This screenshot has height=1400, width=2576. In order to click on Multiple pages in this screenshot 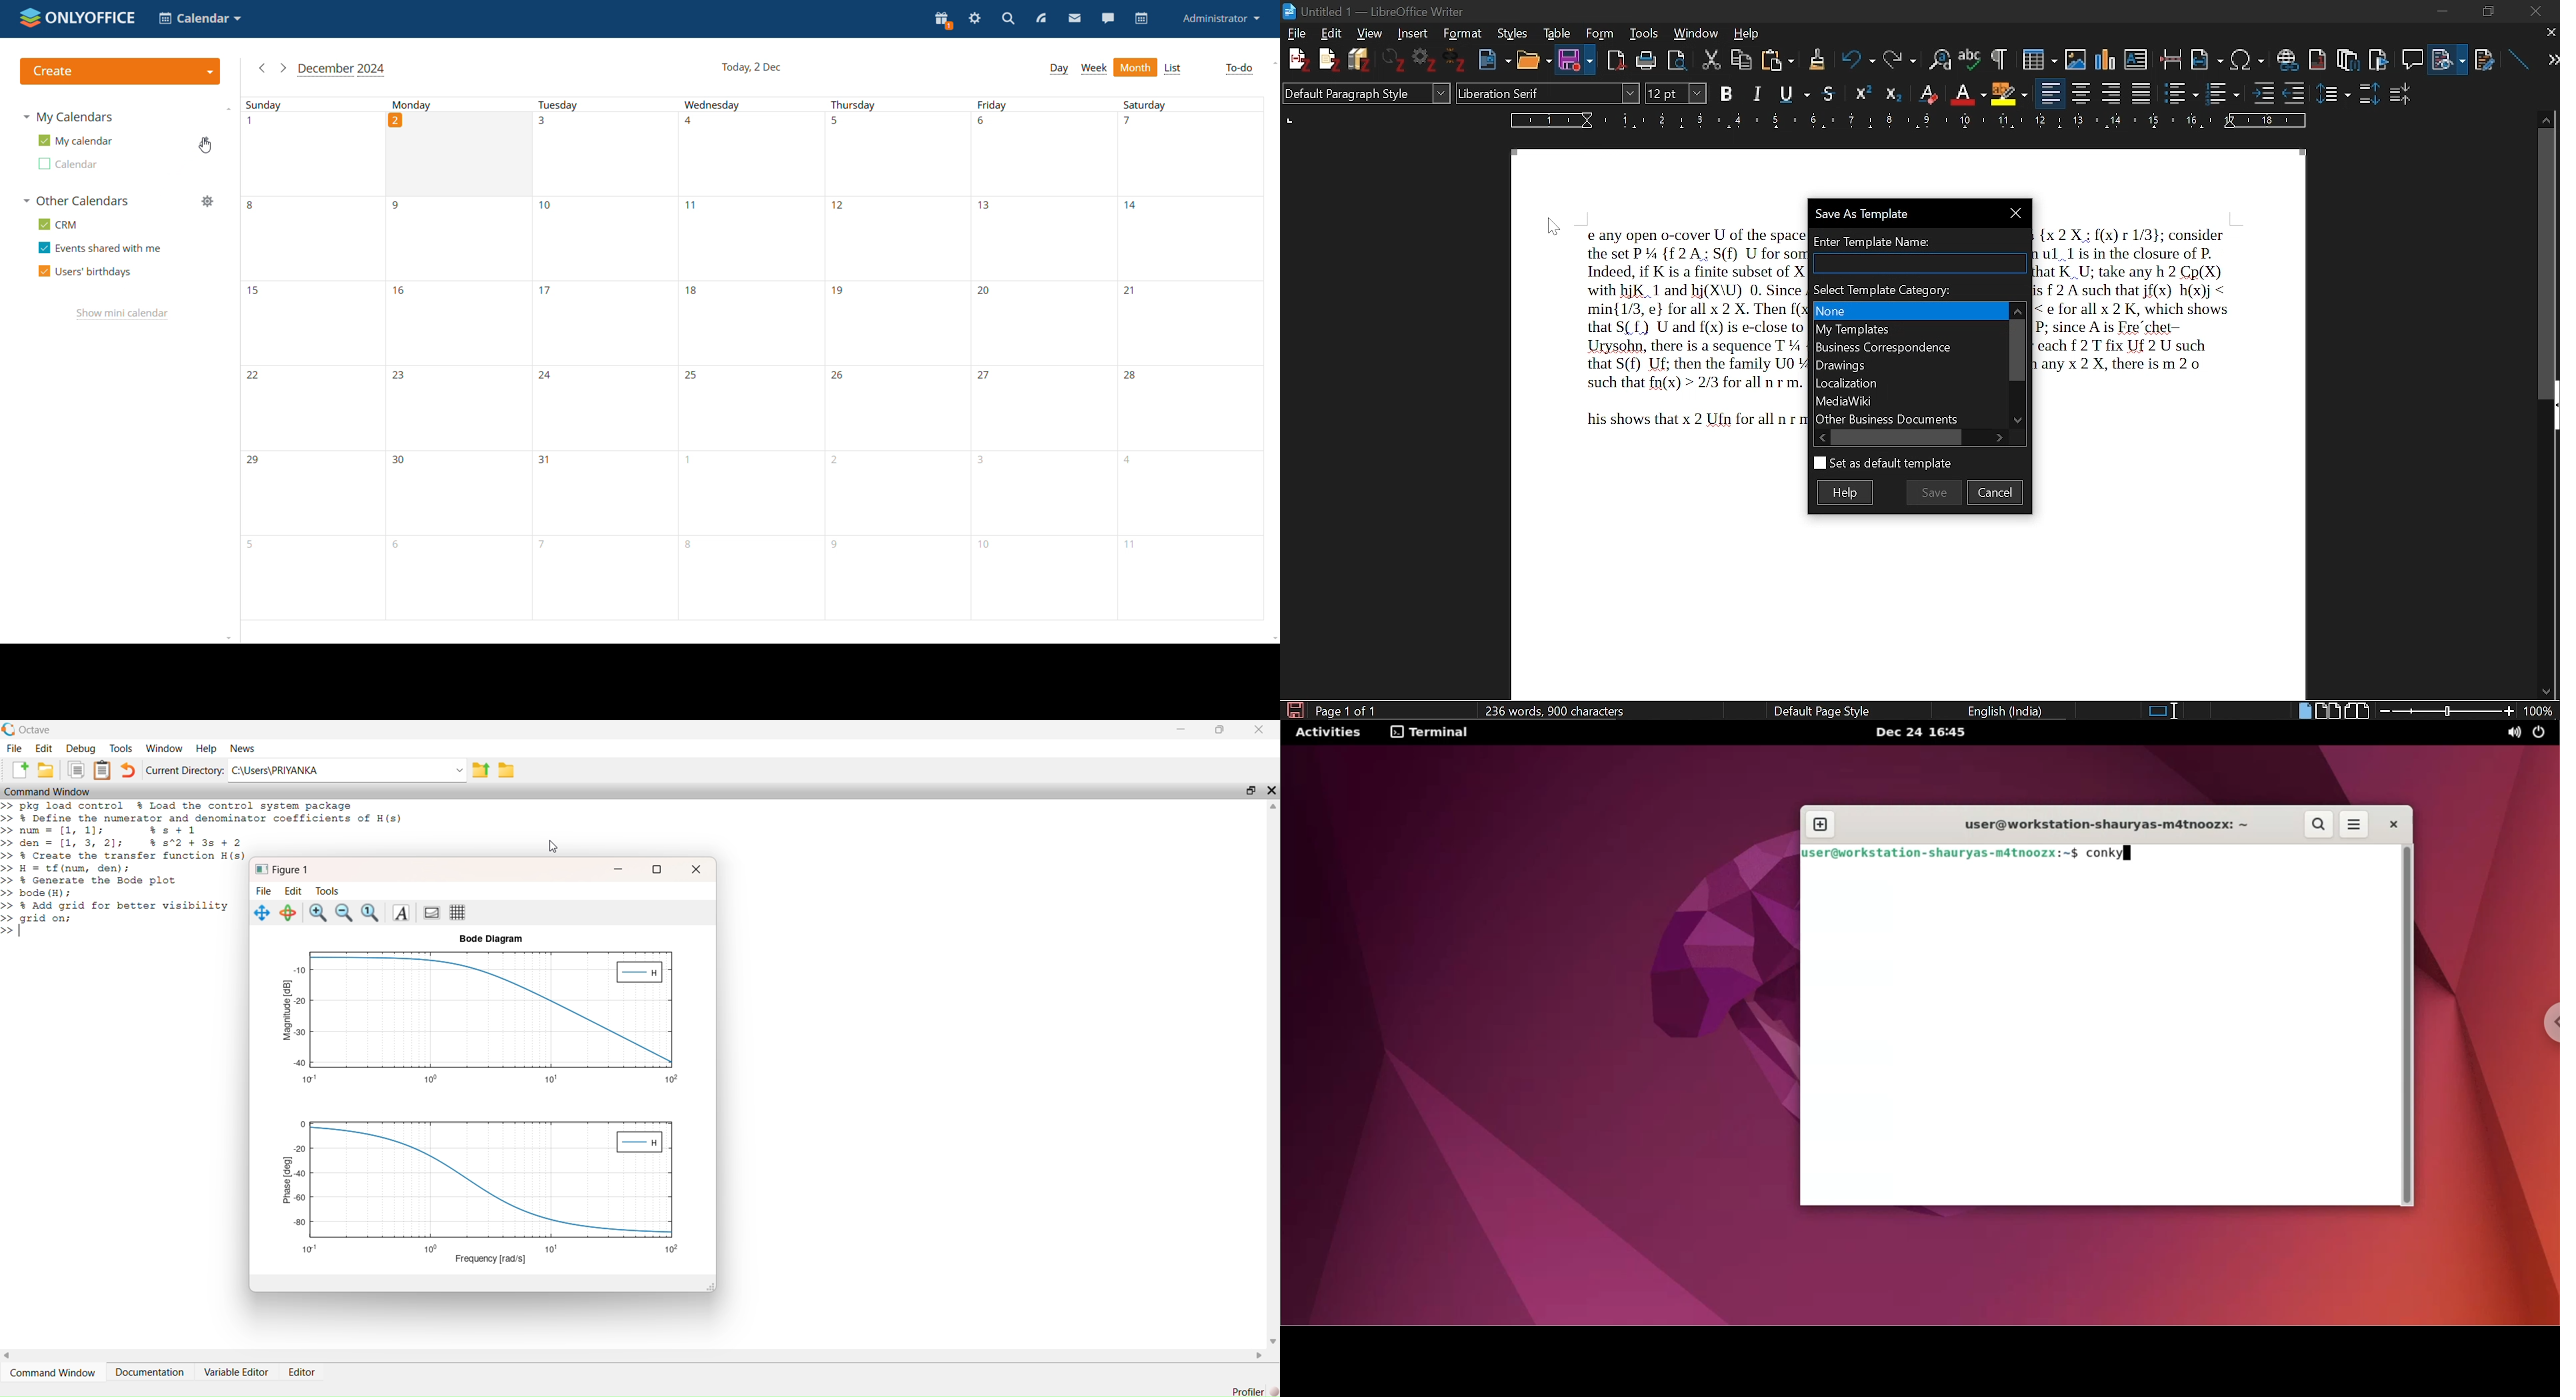, I will do `click(2331, 709)`.